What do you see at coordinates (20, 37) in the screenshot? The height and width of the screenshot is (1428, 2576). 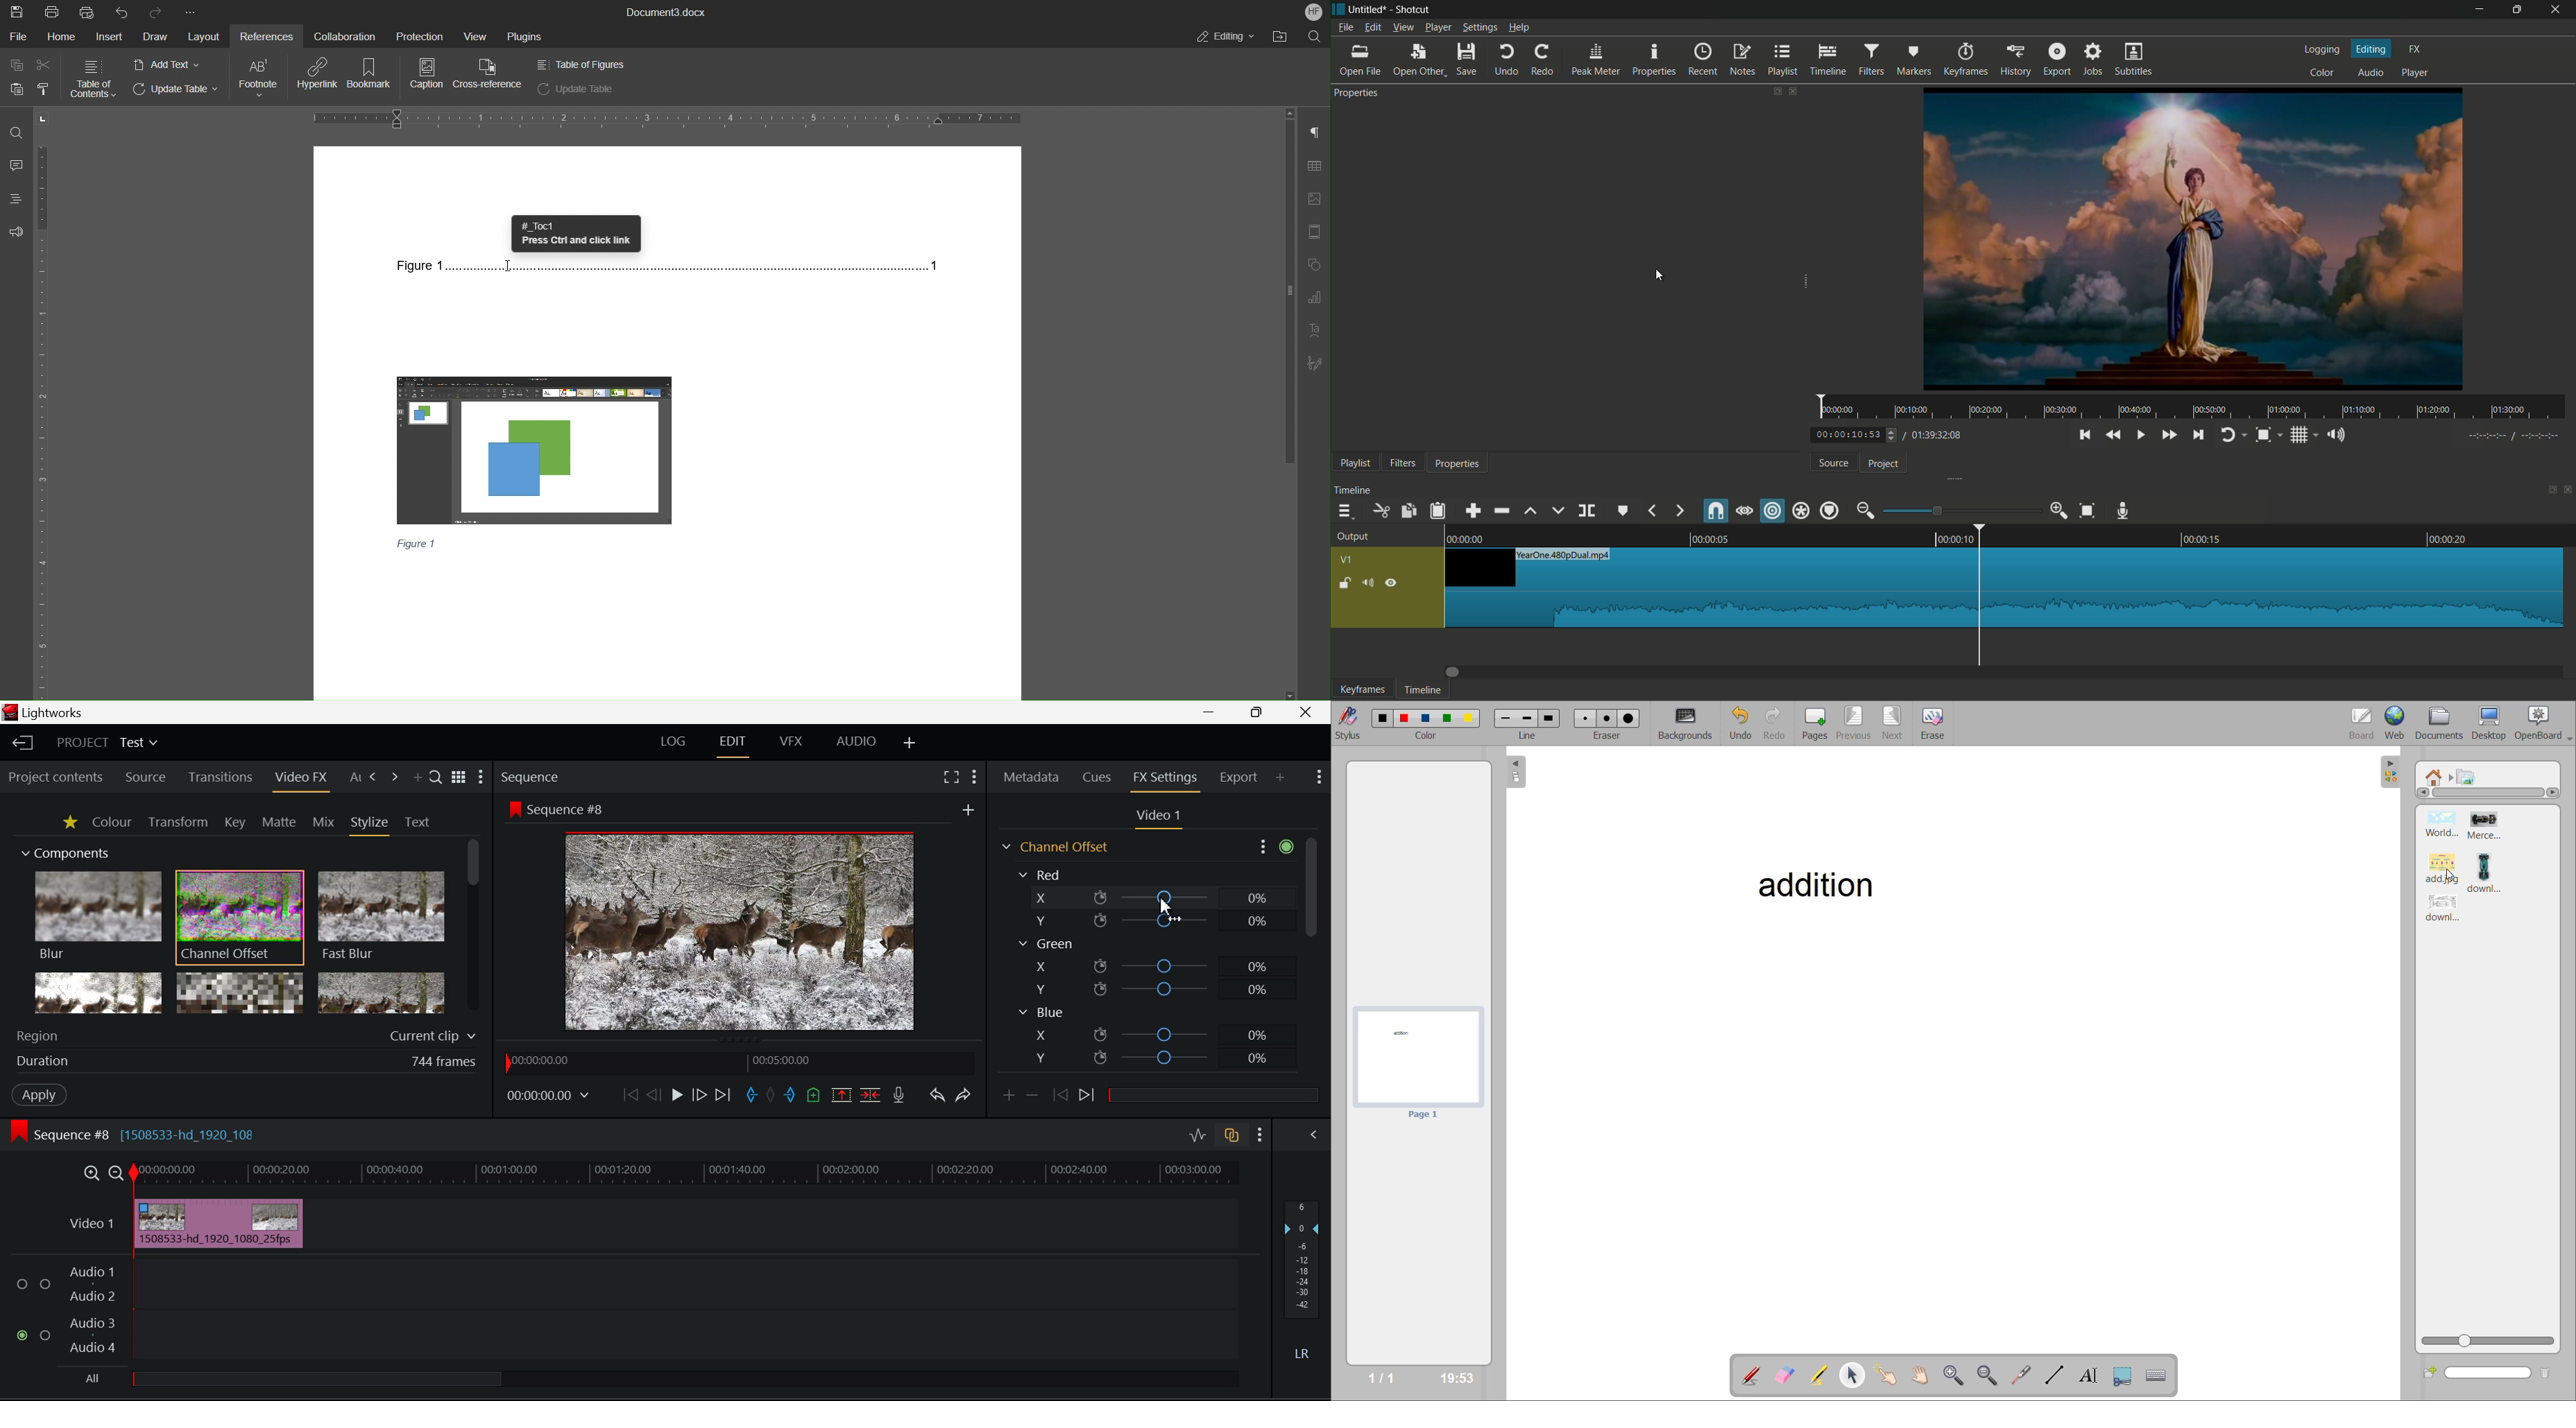 I see `File` at bounding box center [20, 37].